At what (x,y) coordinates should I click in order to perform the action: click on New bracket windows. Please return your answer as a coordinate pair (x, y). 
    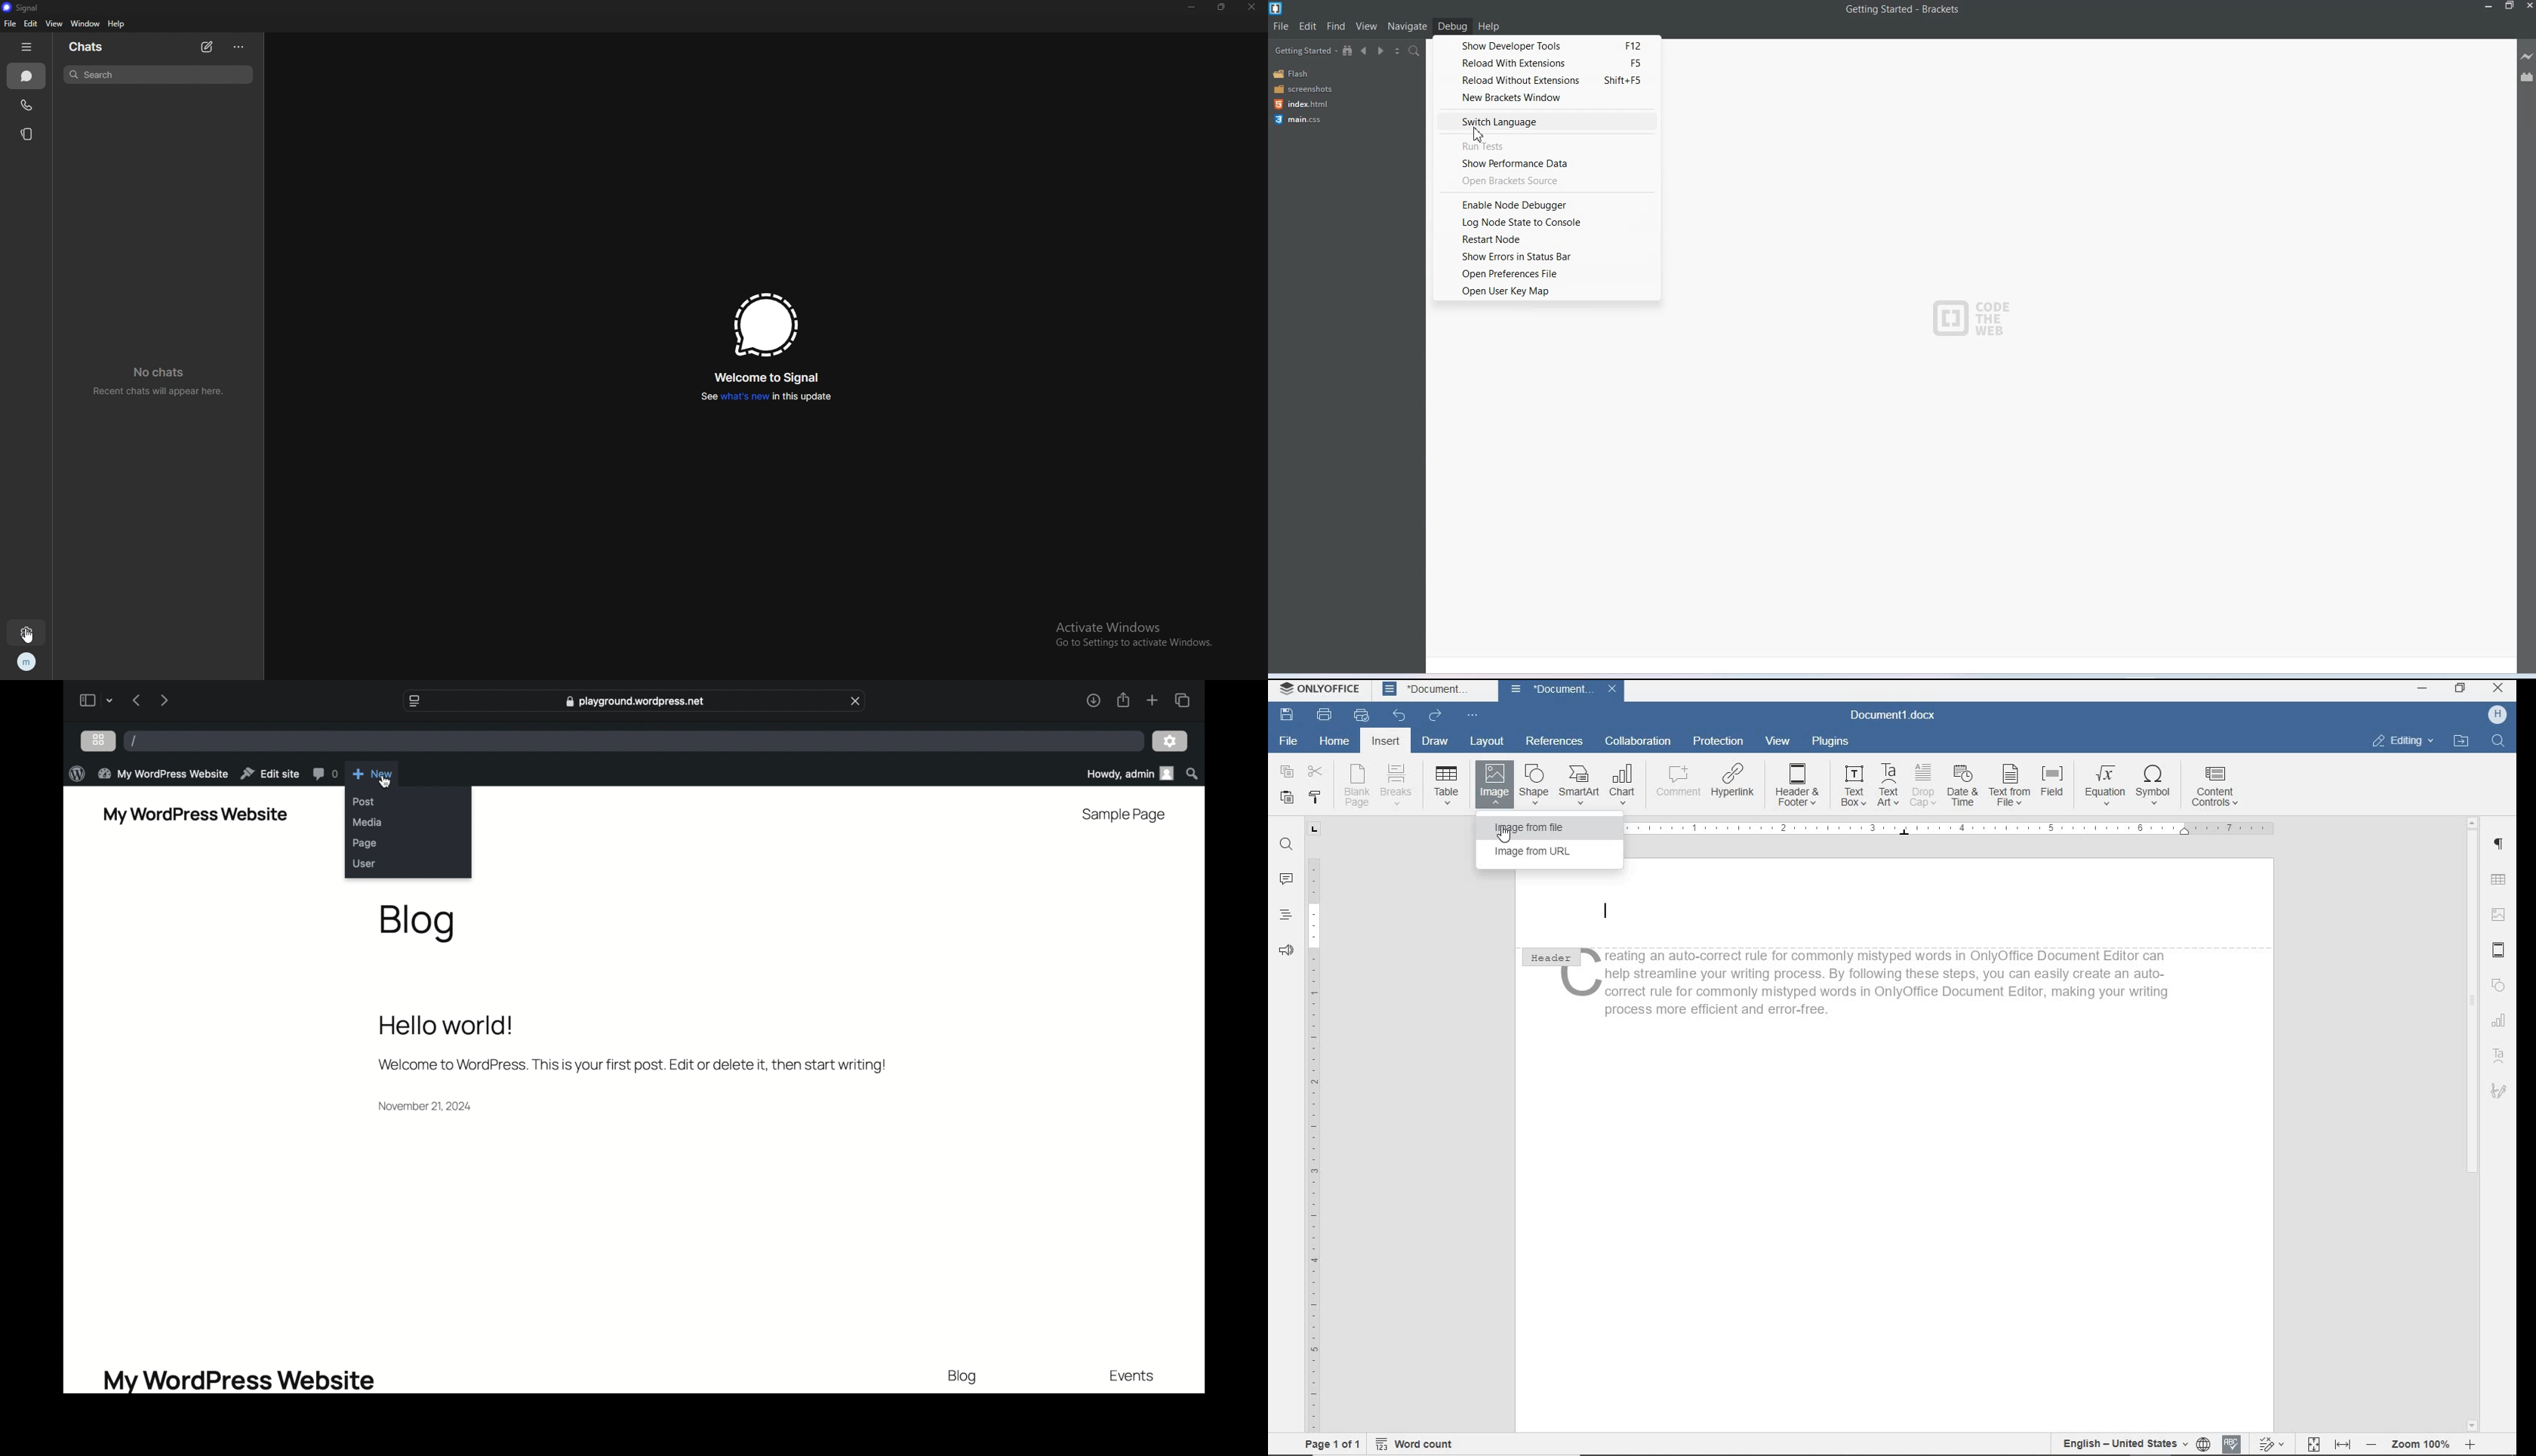
    Looking at the image, I should click on (1545, 97).